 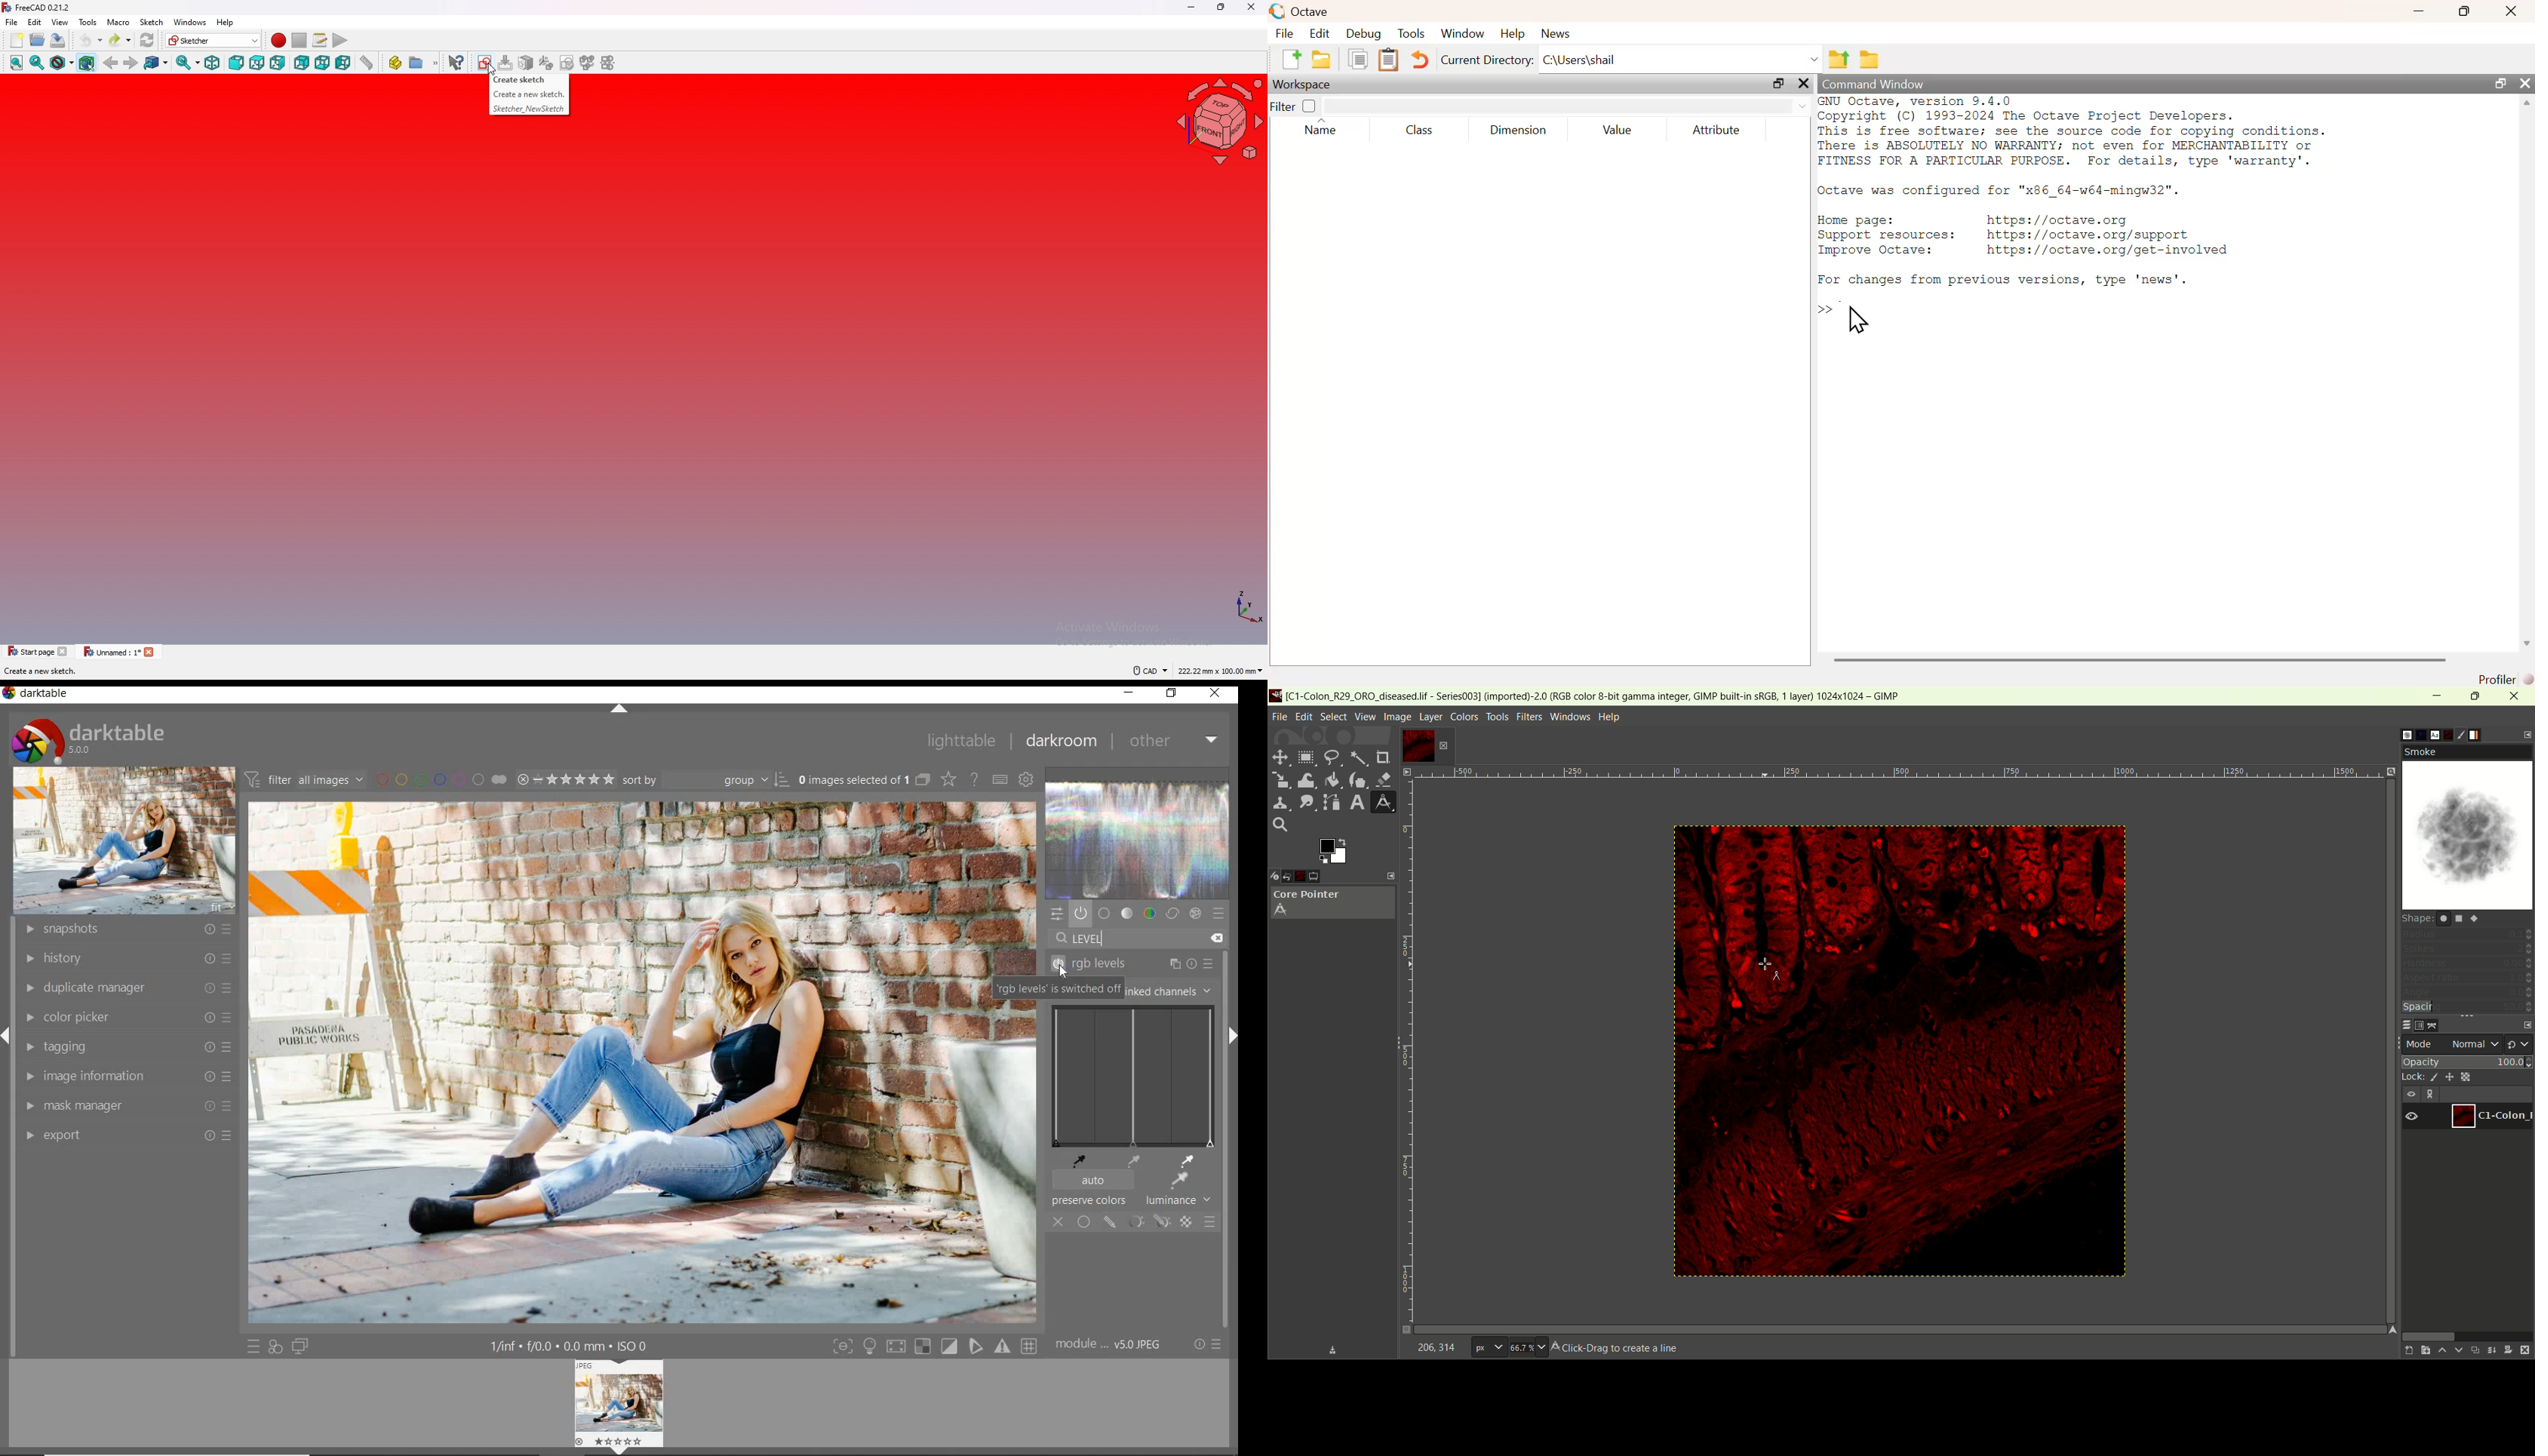 I want to click on image, so click(x=1896, y=1057).